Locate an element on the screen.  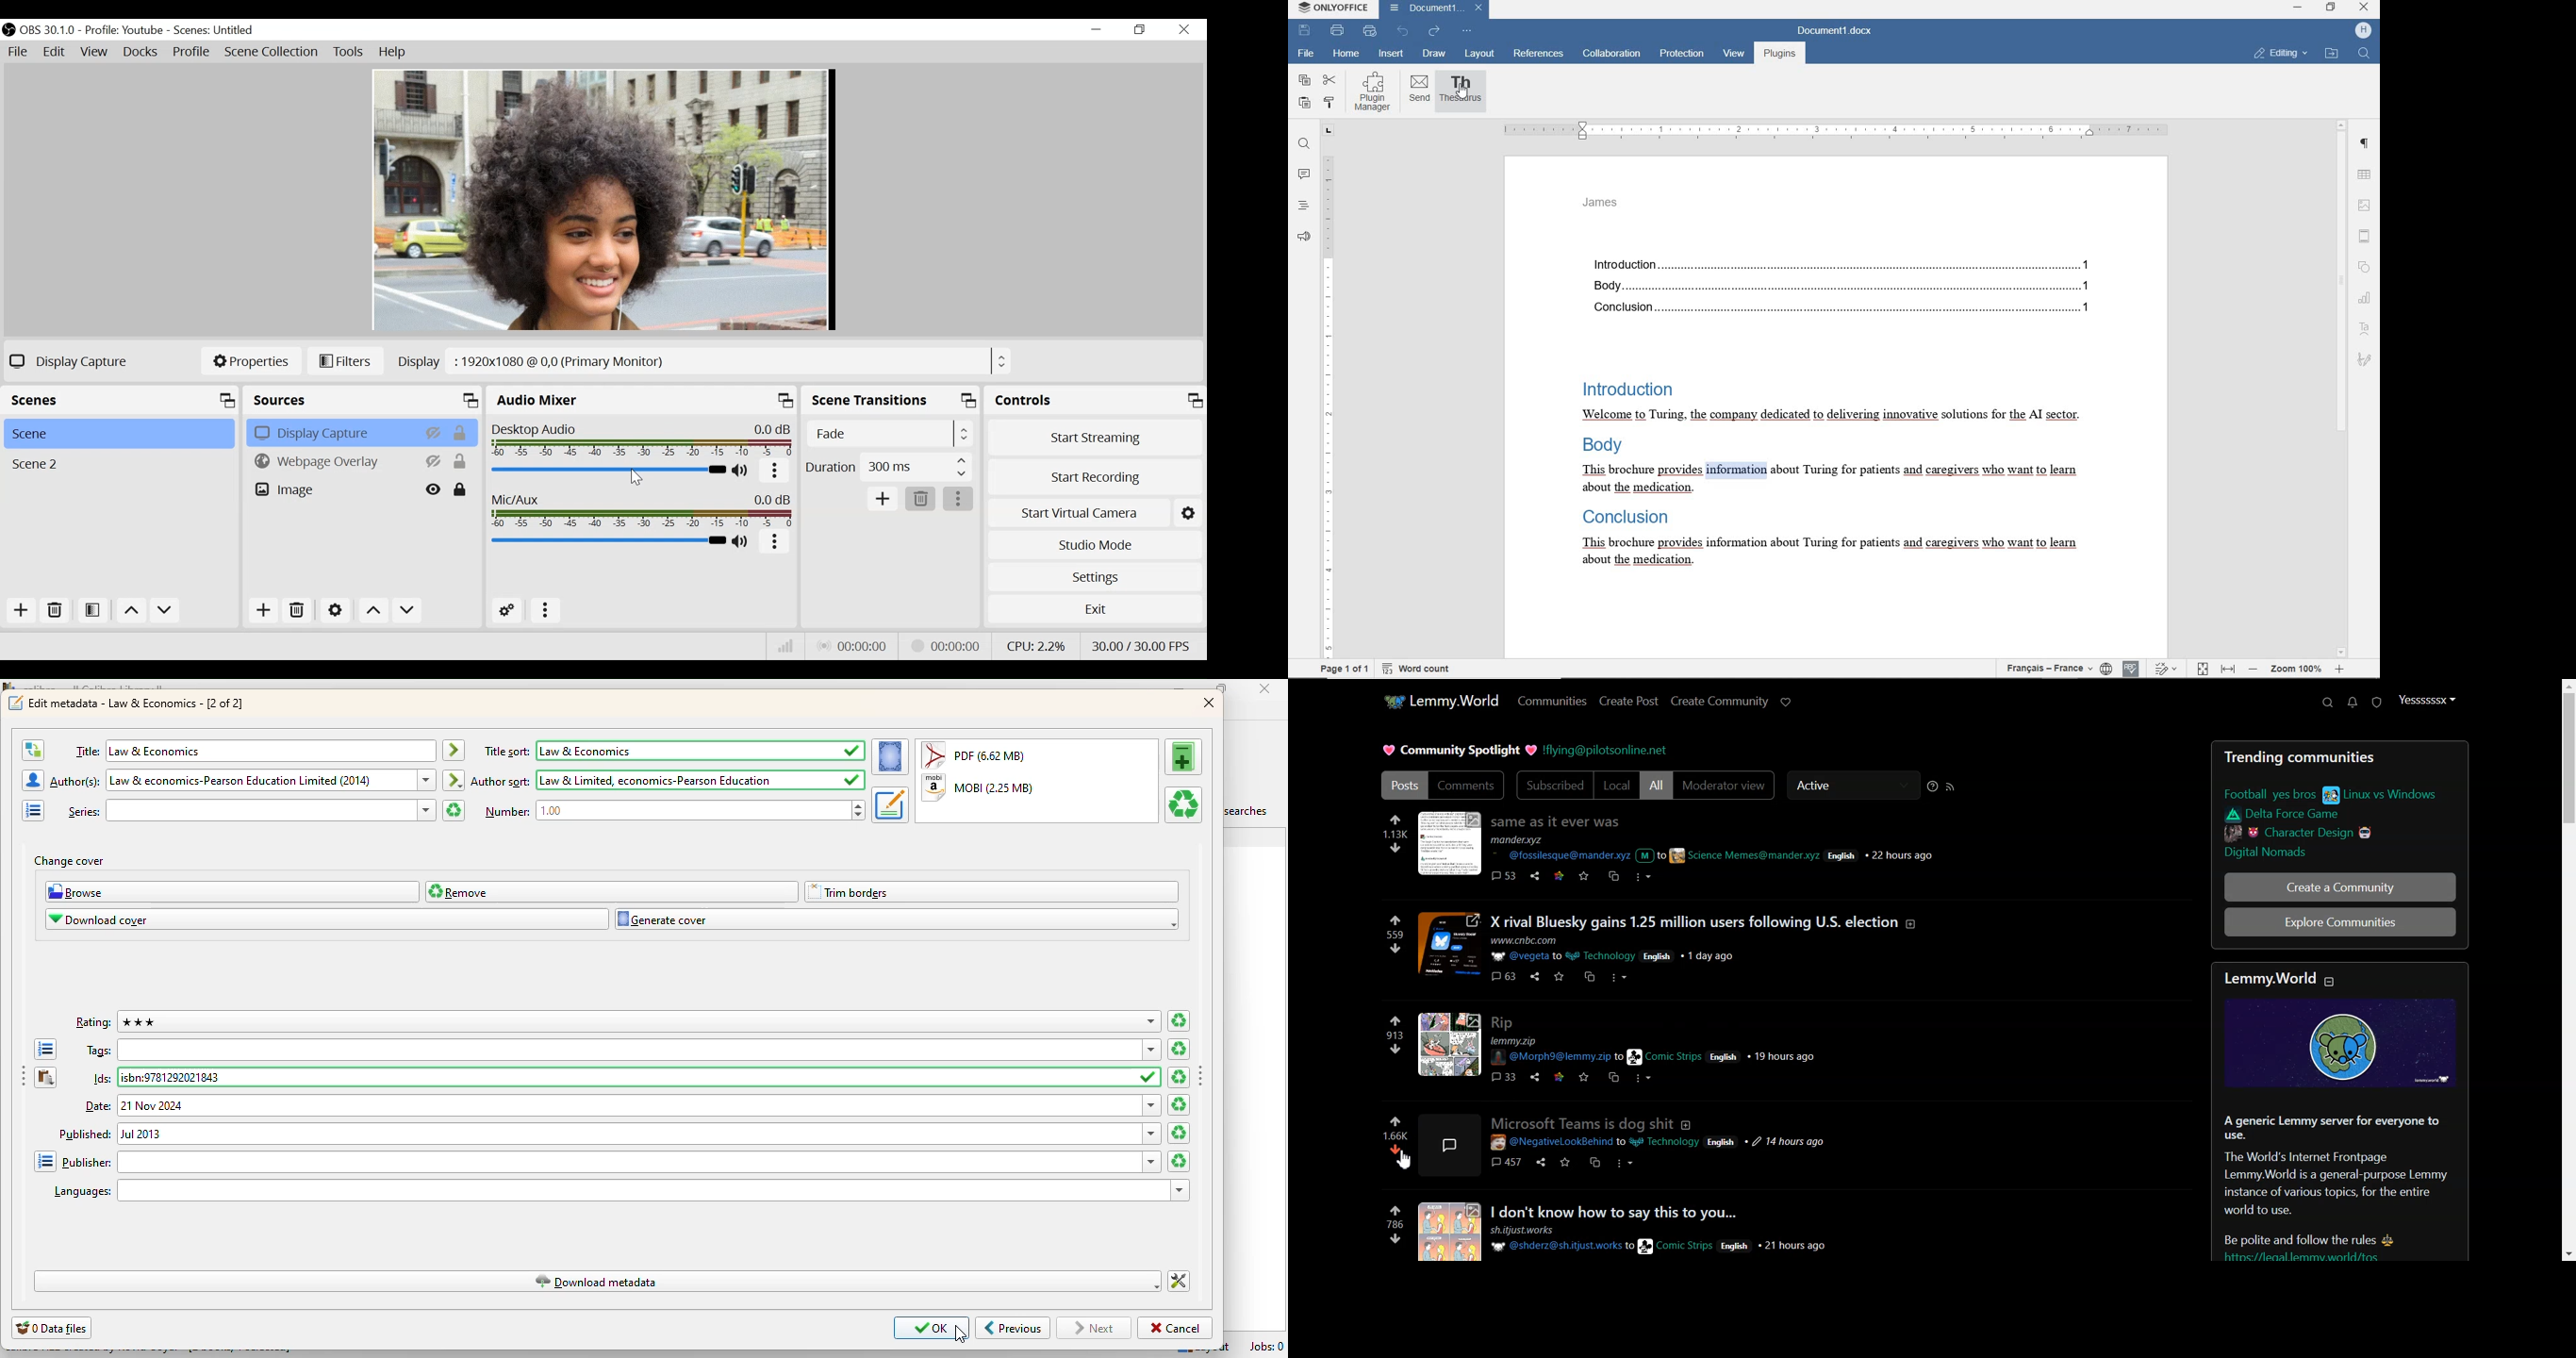
SIGNATURE is located at coordinates (2366, 362).